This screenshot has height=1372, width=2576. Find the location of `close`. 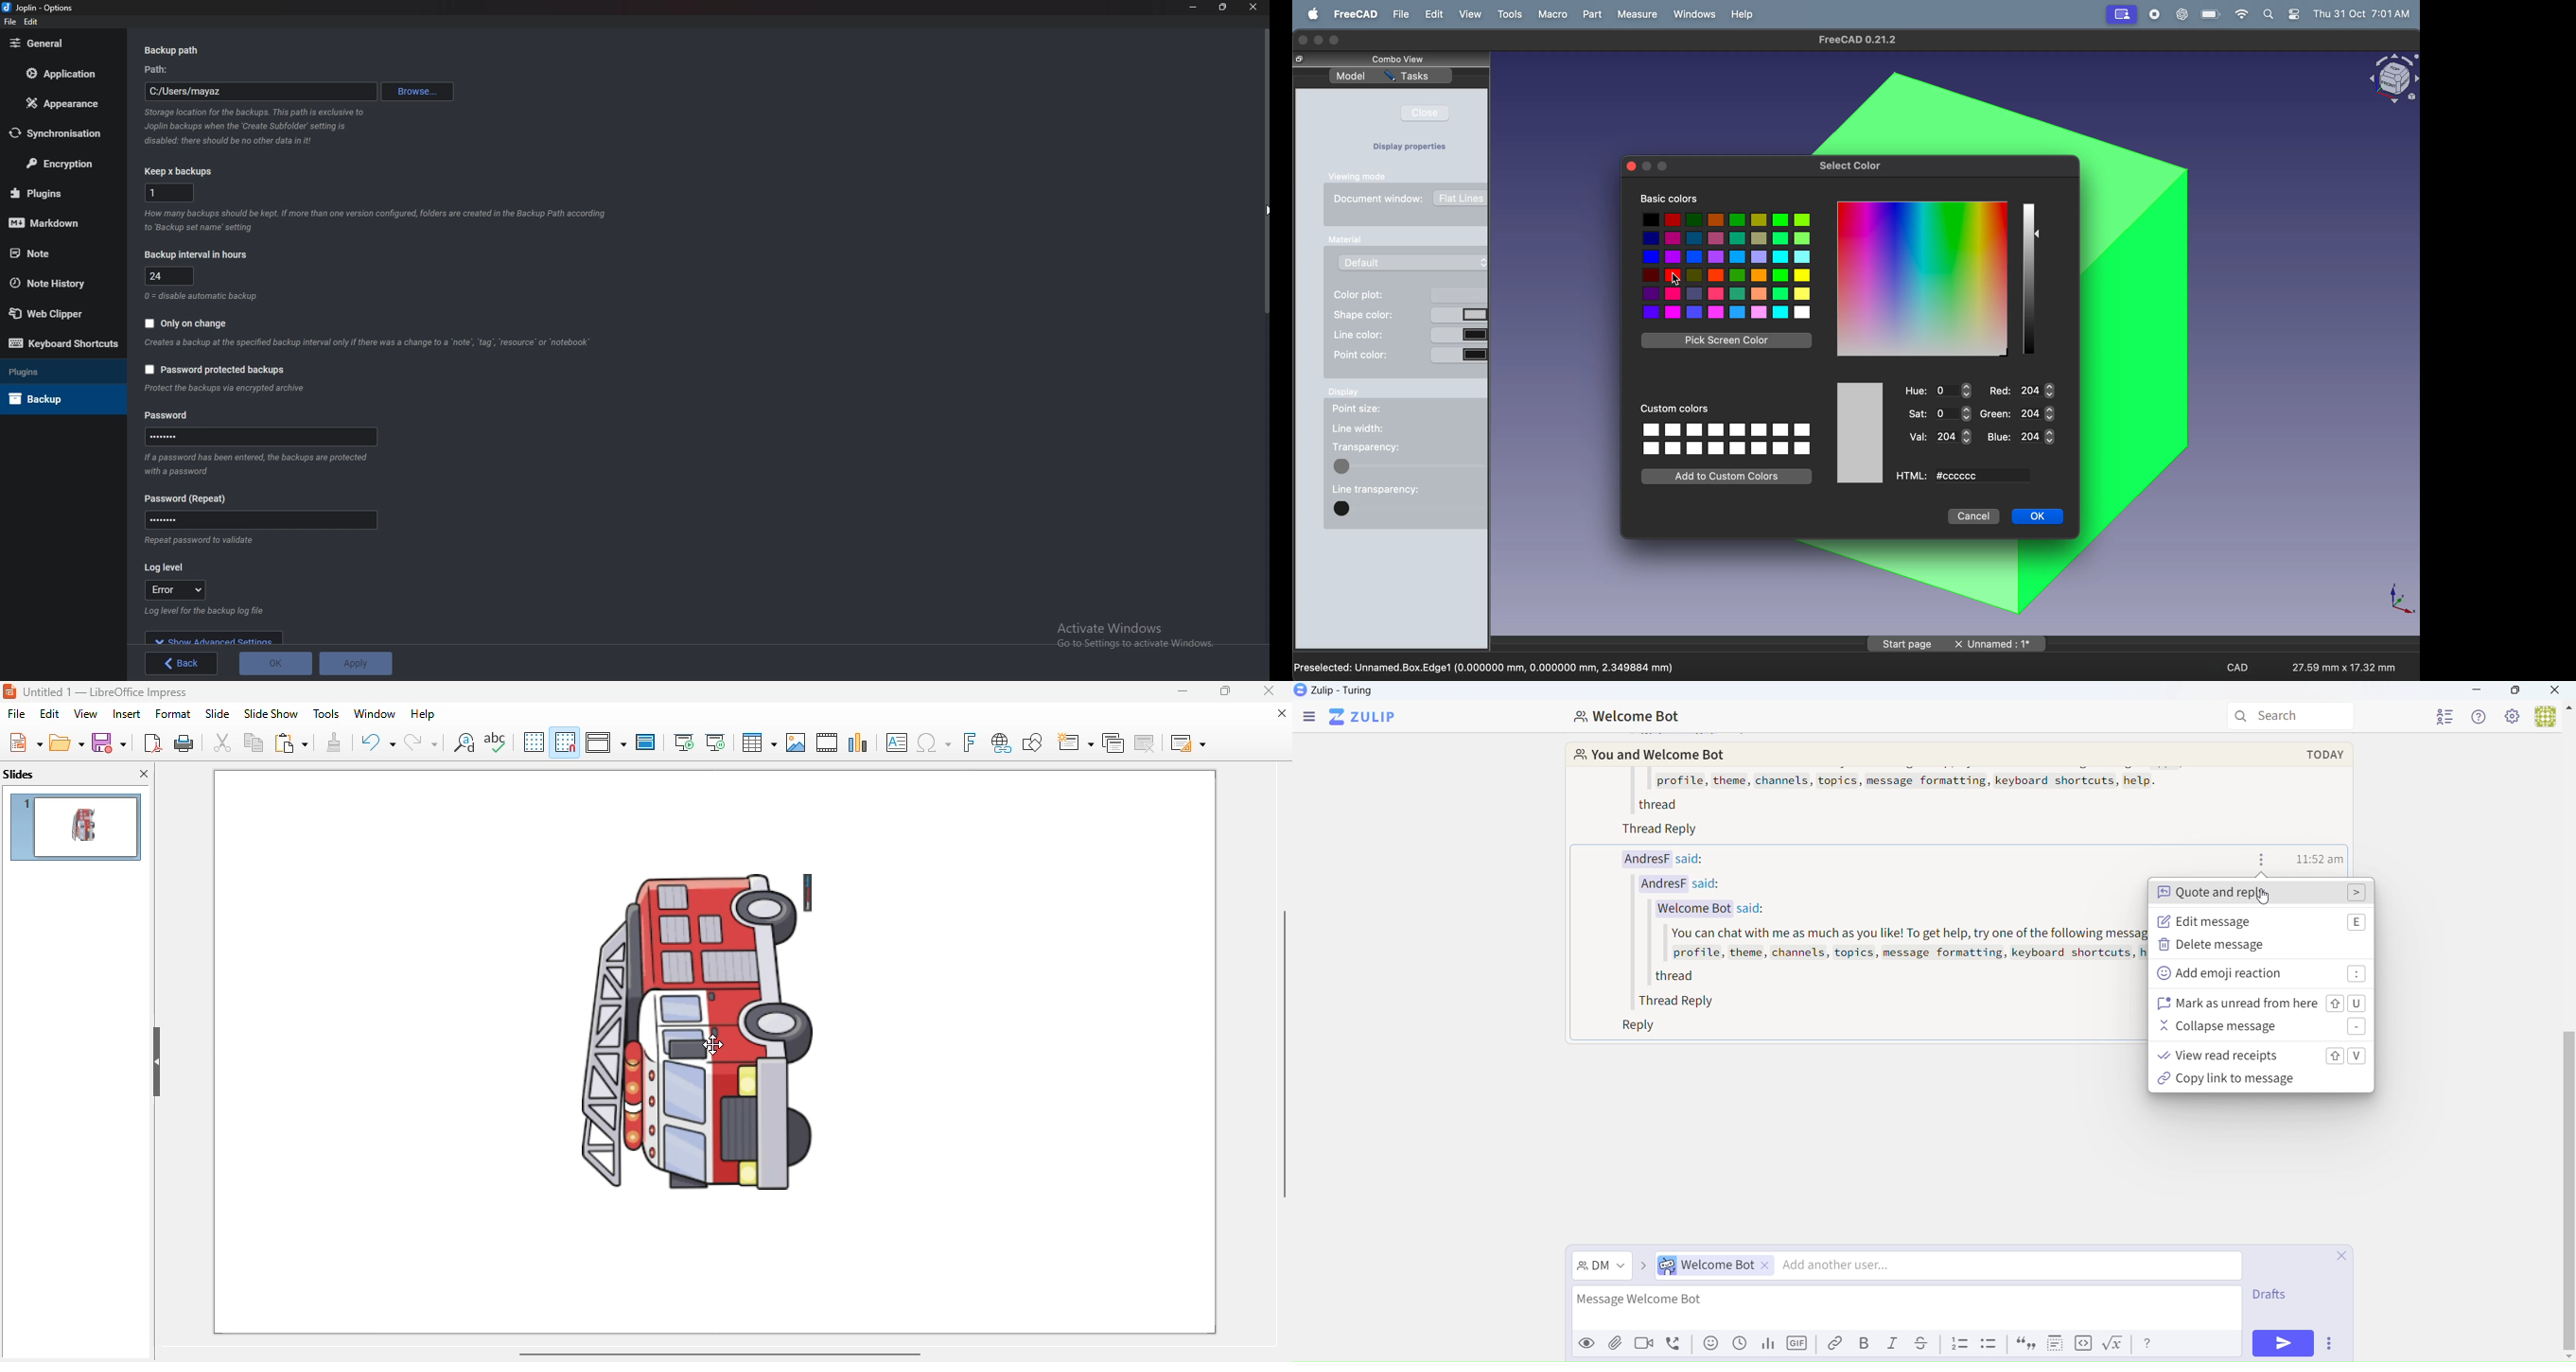

close is located at coordinates (1252, 7).